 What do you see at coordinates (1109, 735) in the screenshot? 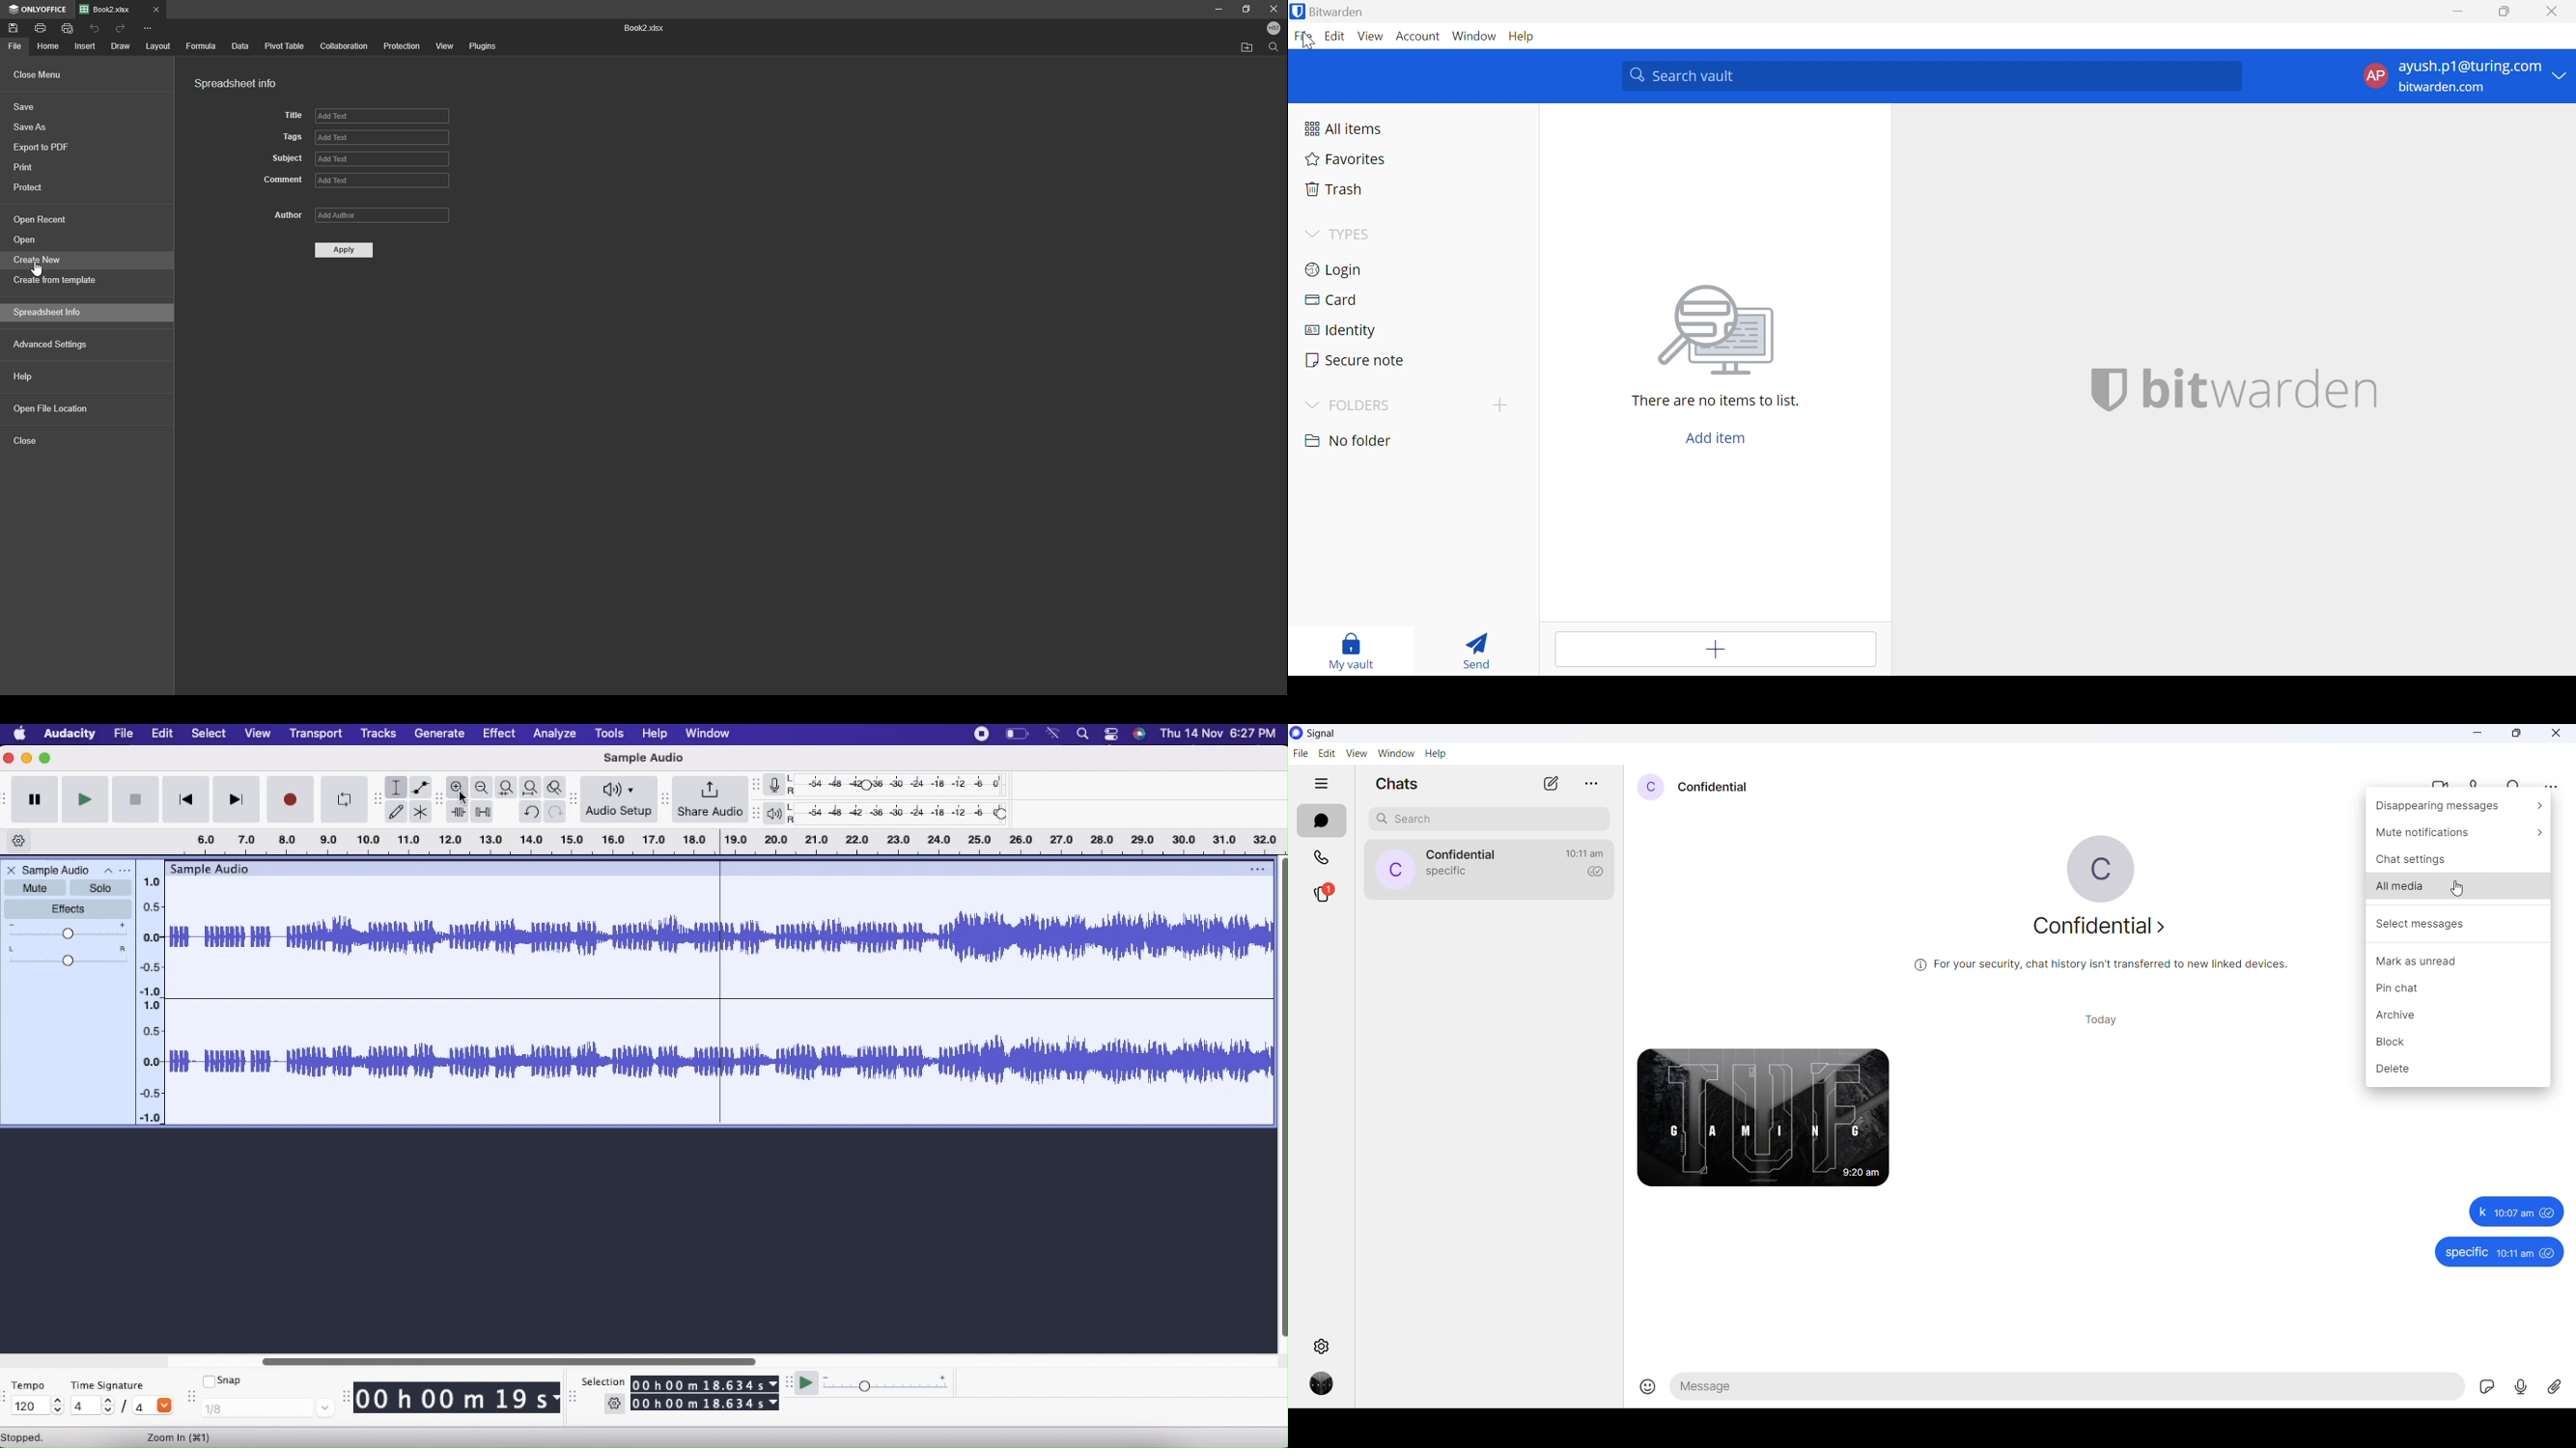
I see `More options` at bounding box center [1109, 735].